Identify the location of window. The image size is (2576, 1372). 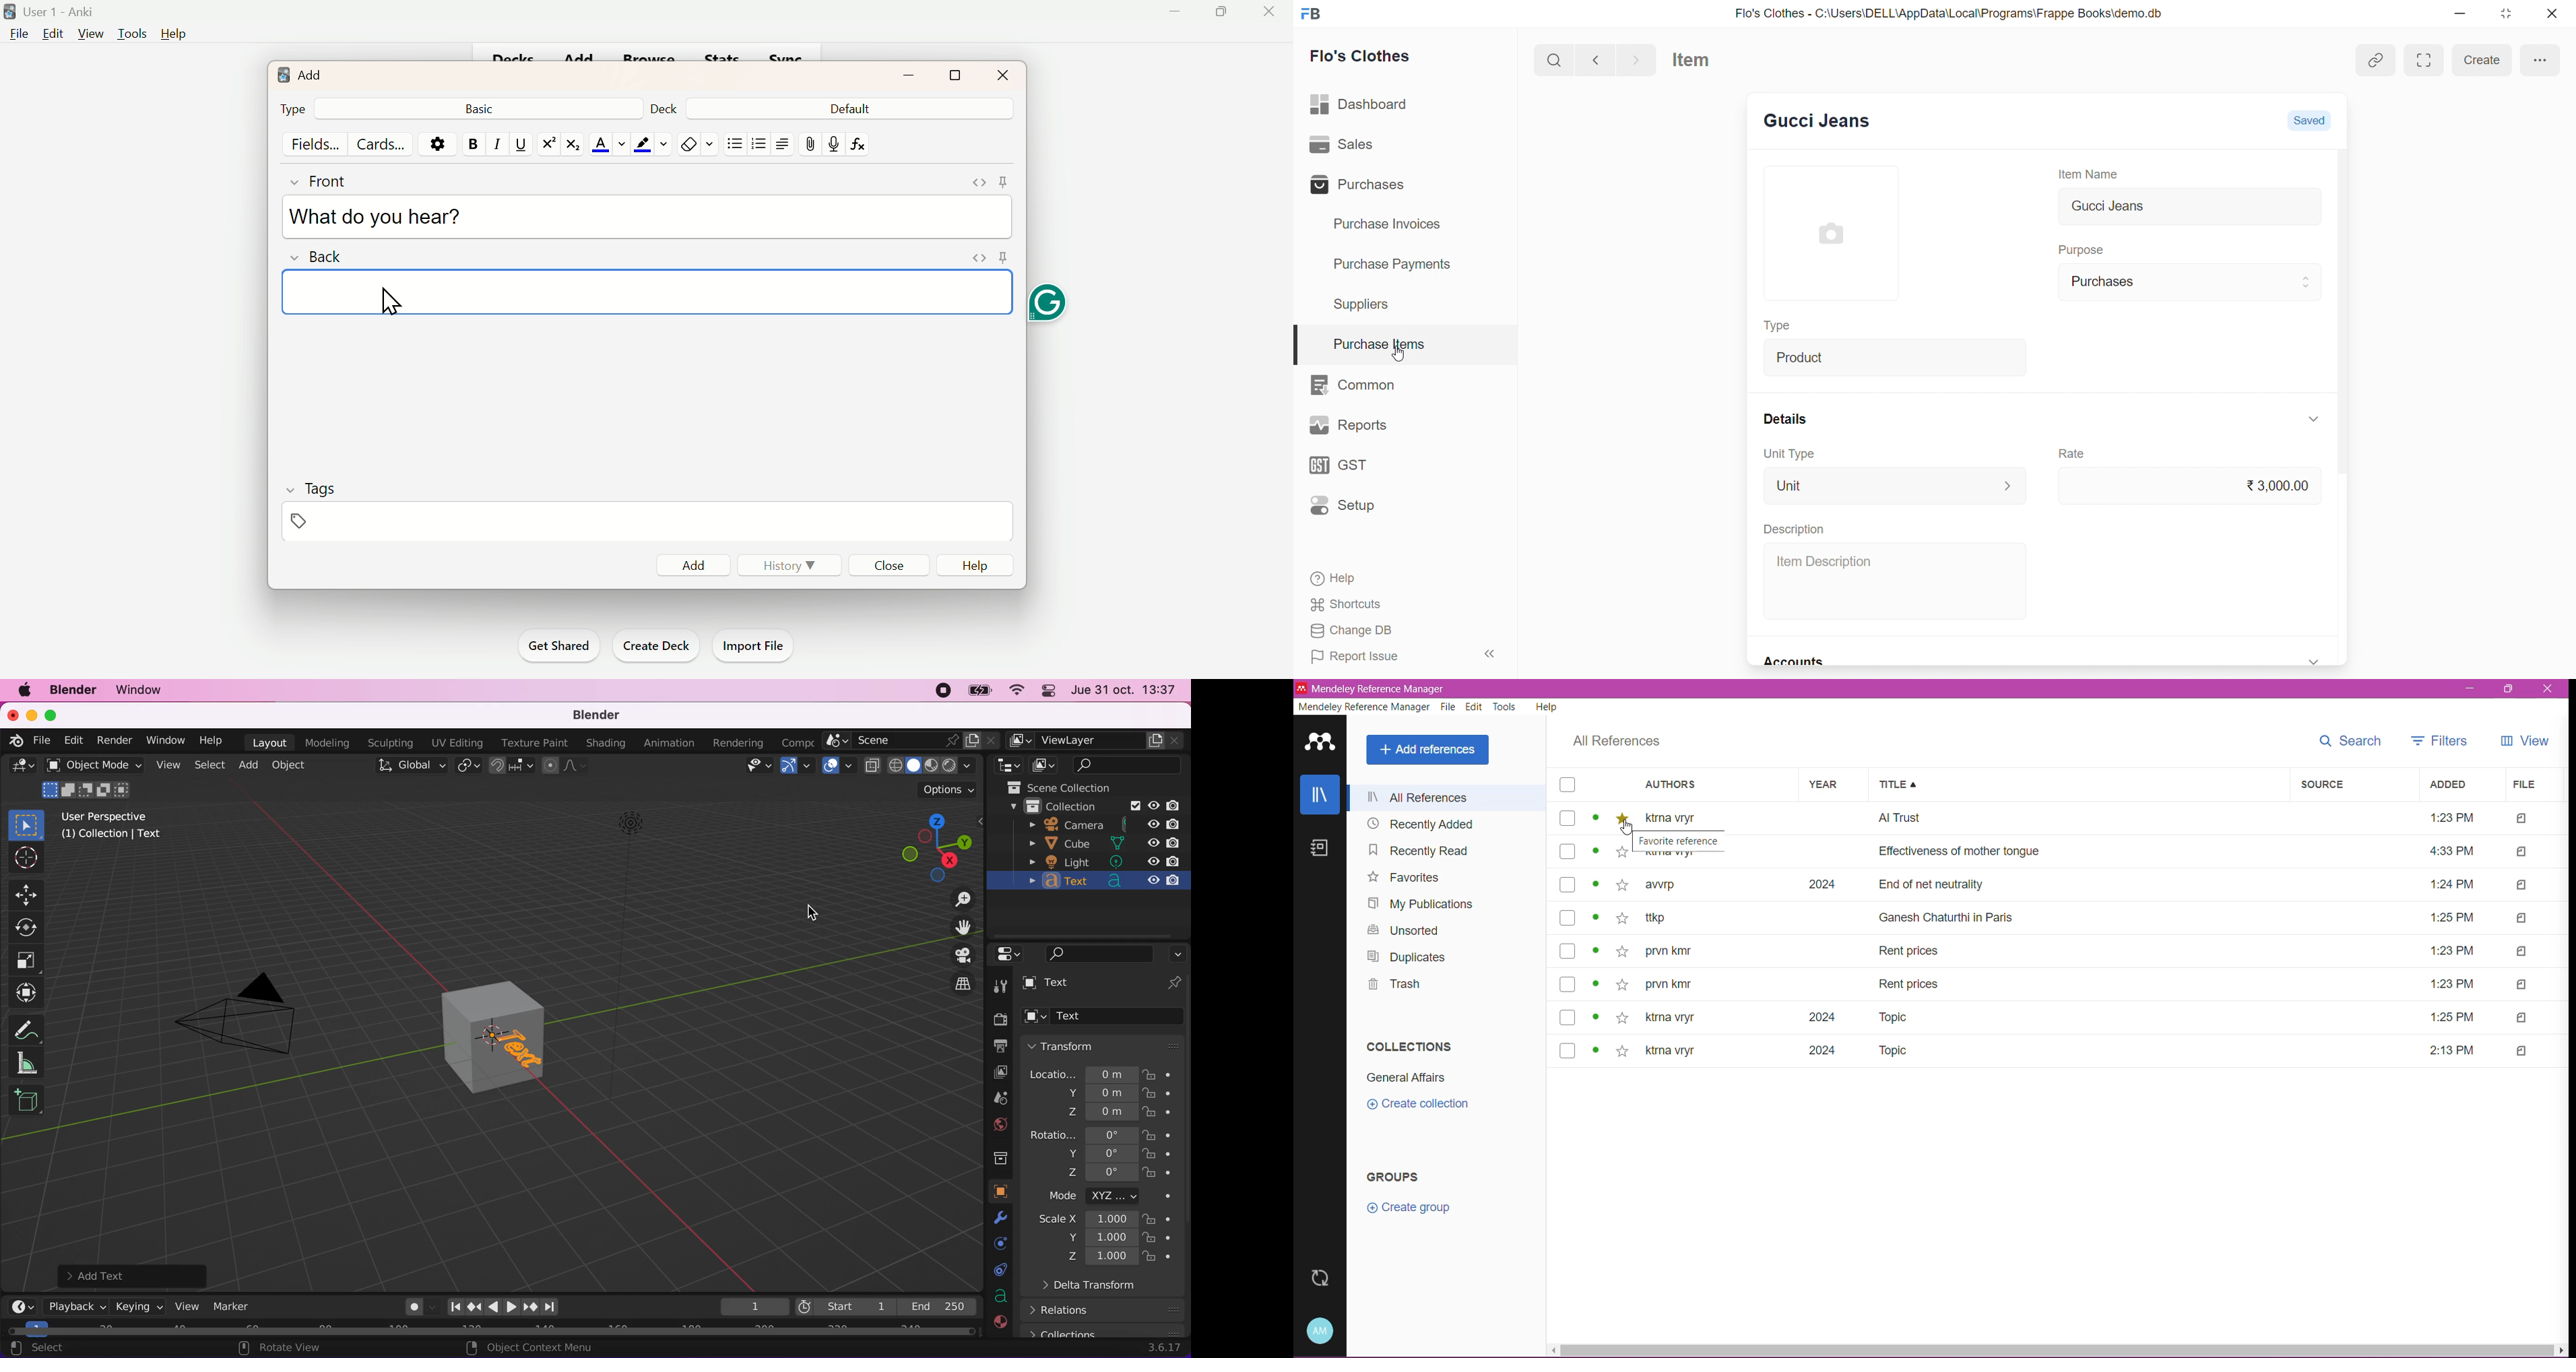
(142, 689).